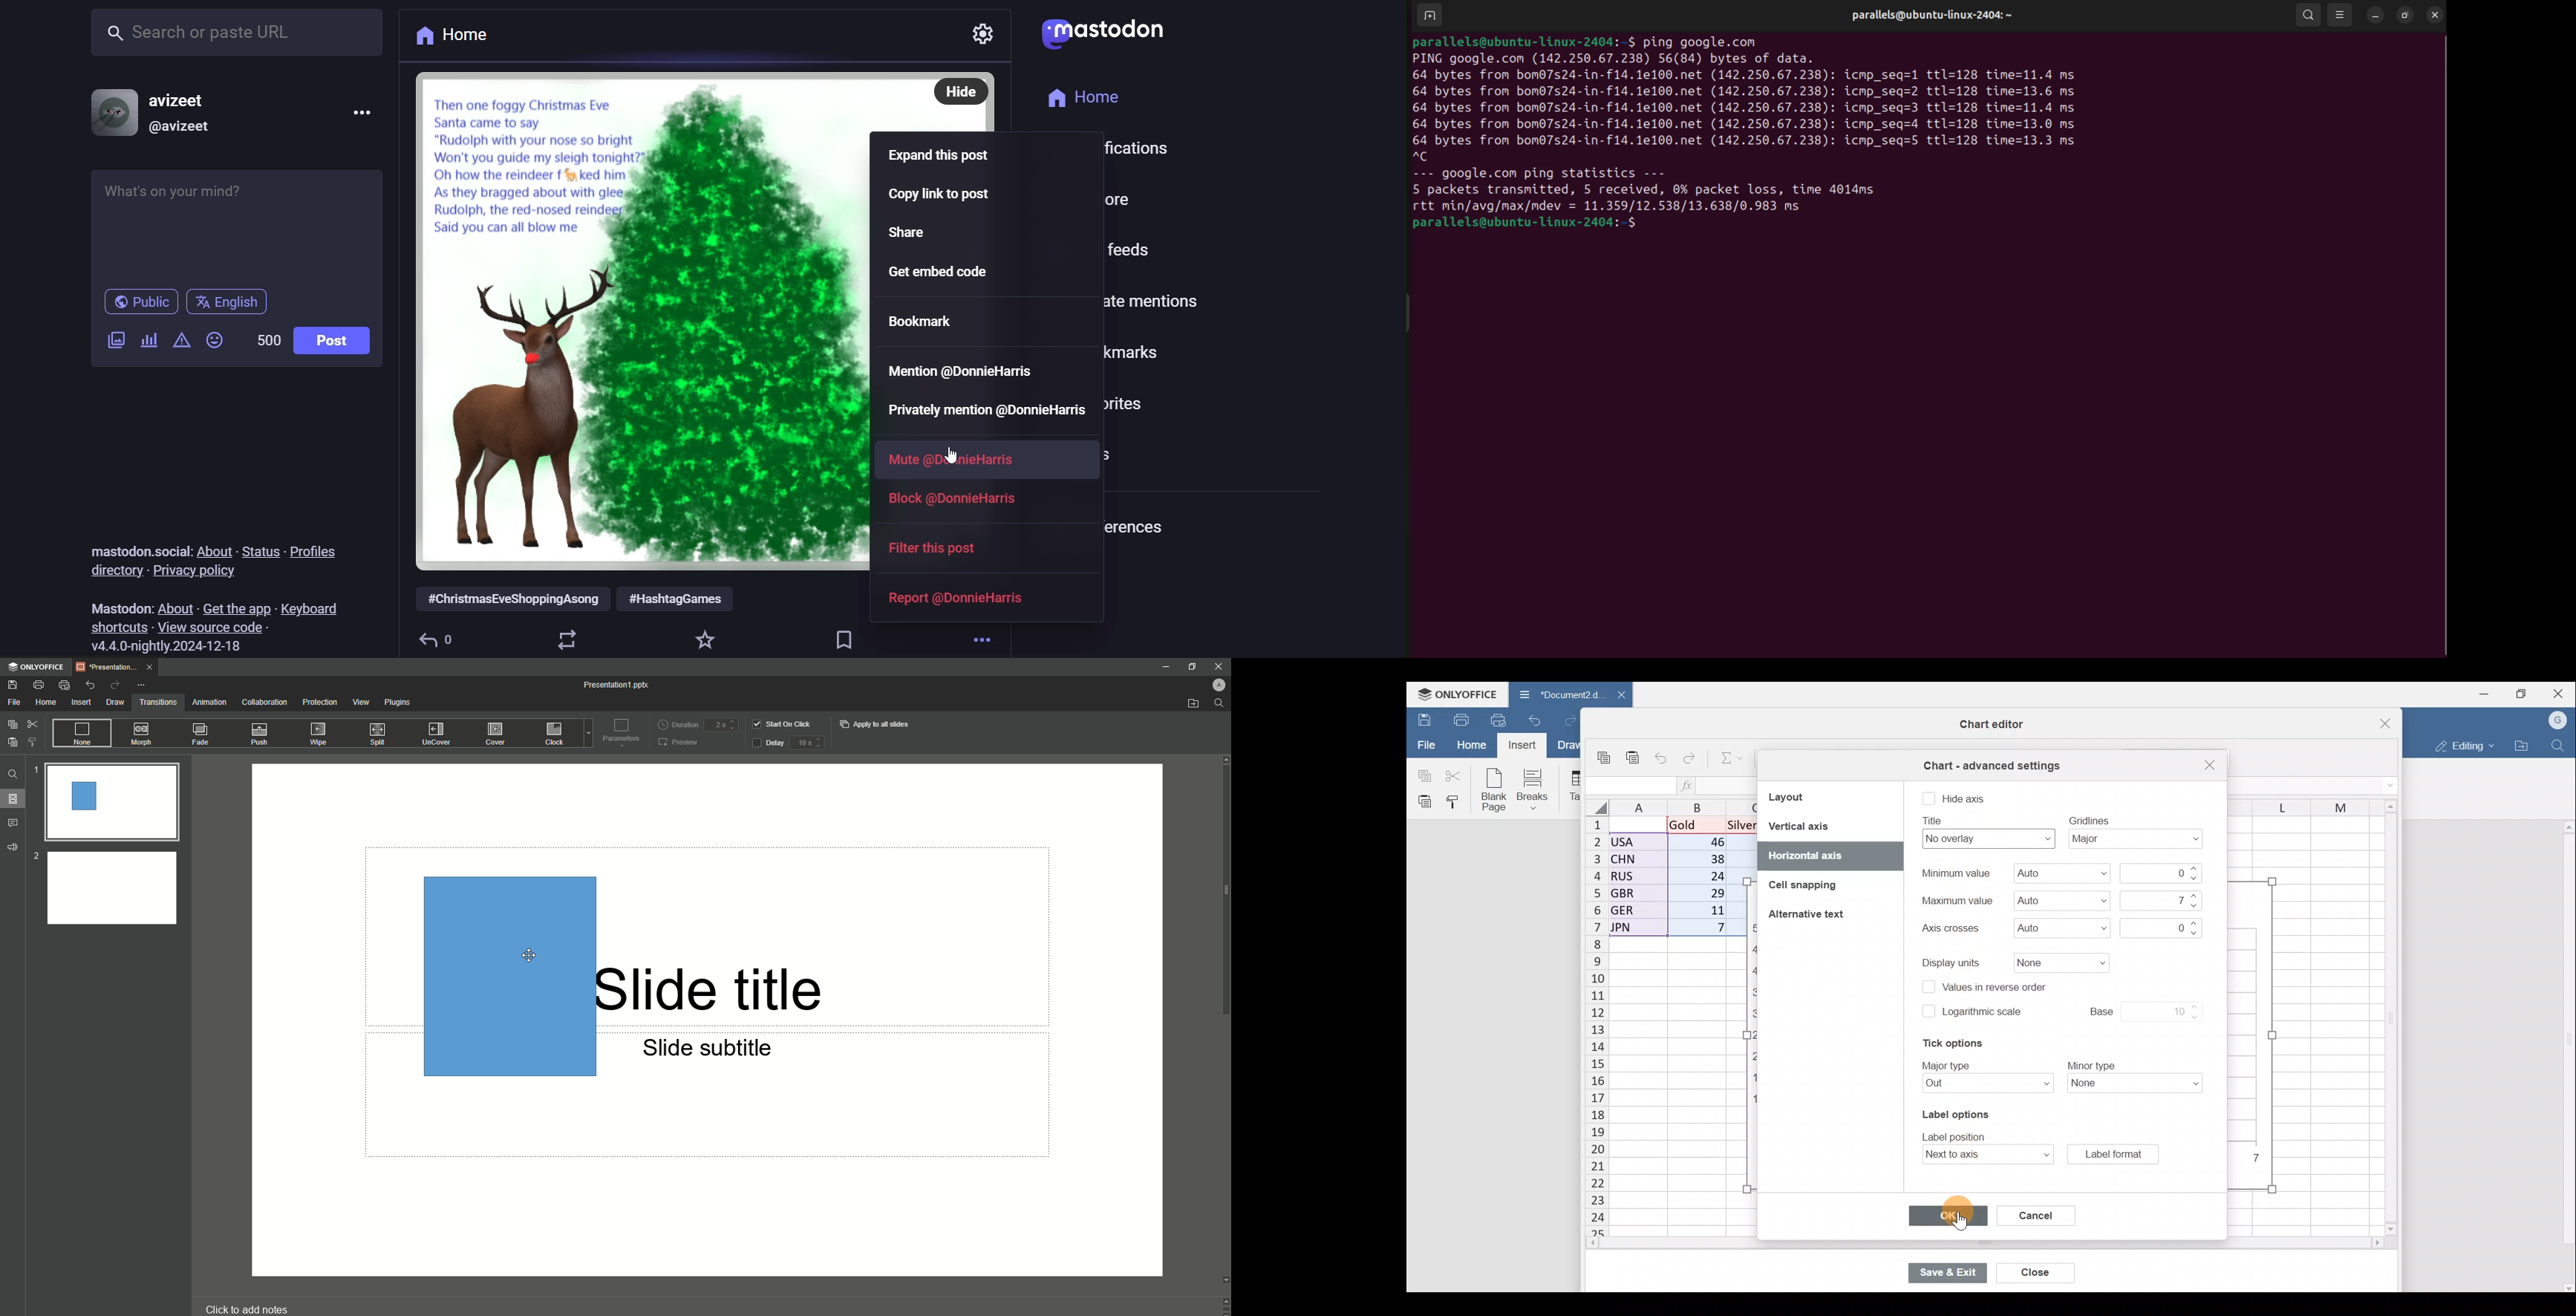  What do you see at coordinates (12, 742) in the screenshot?
I see `Paste` at bounding box center [12, 742].